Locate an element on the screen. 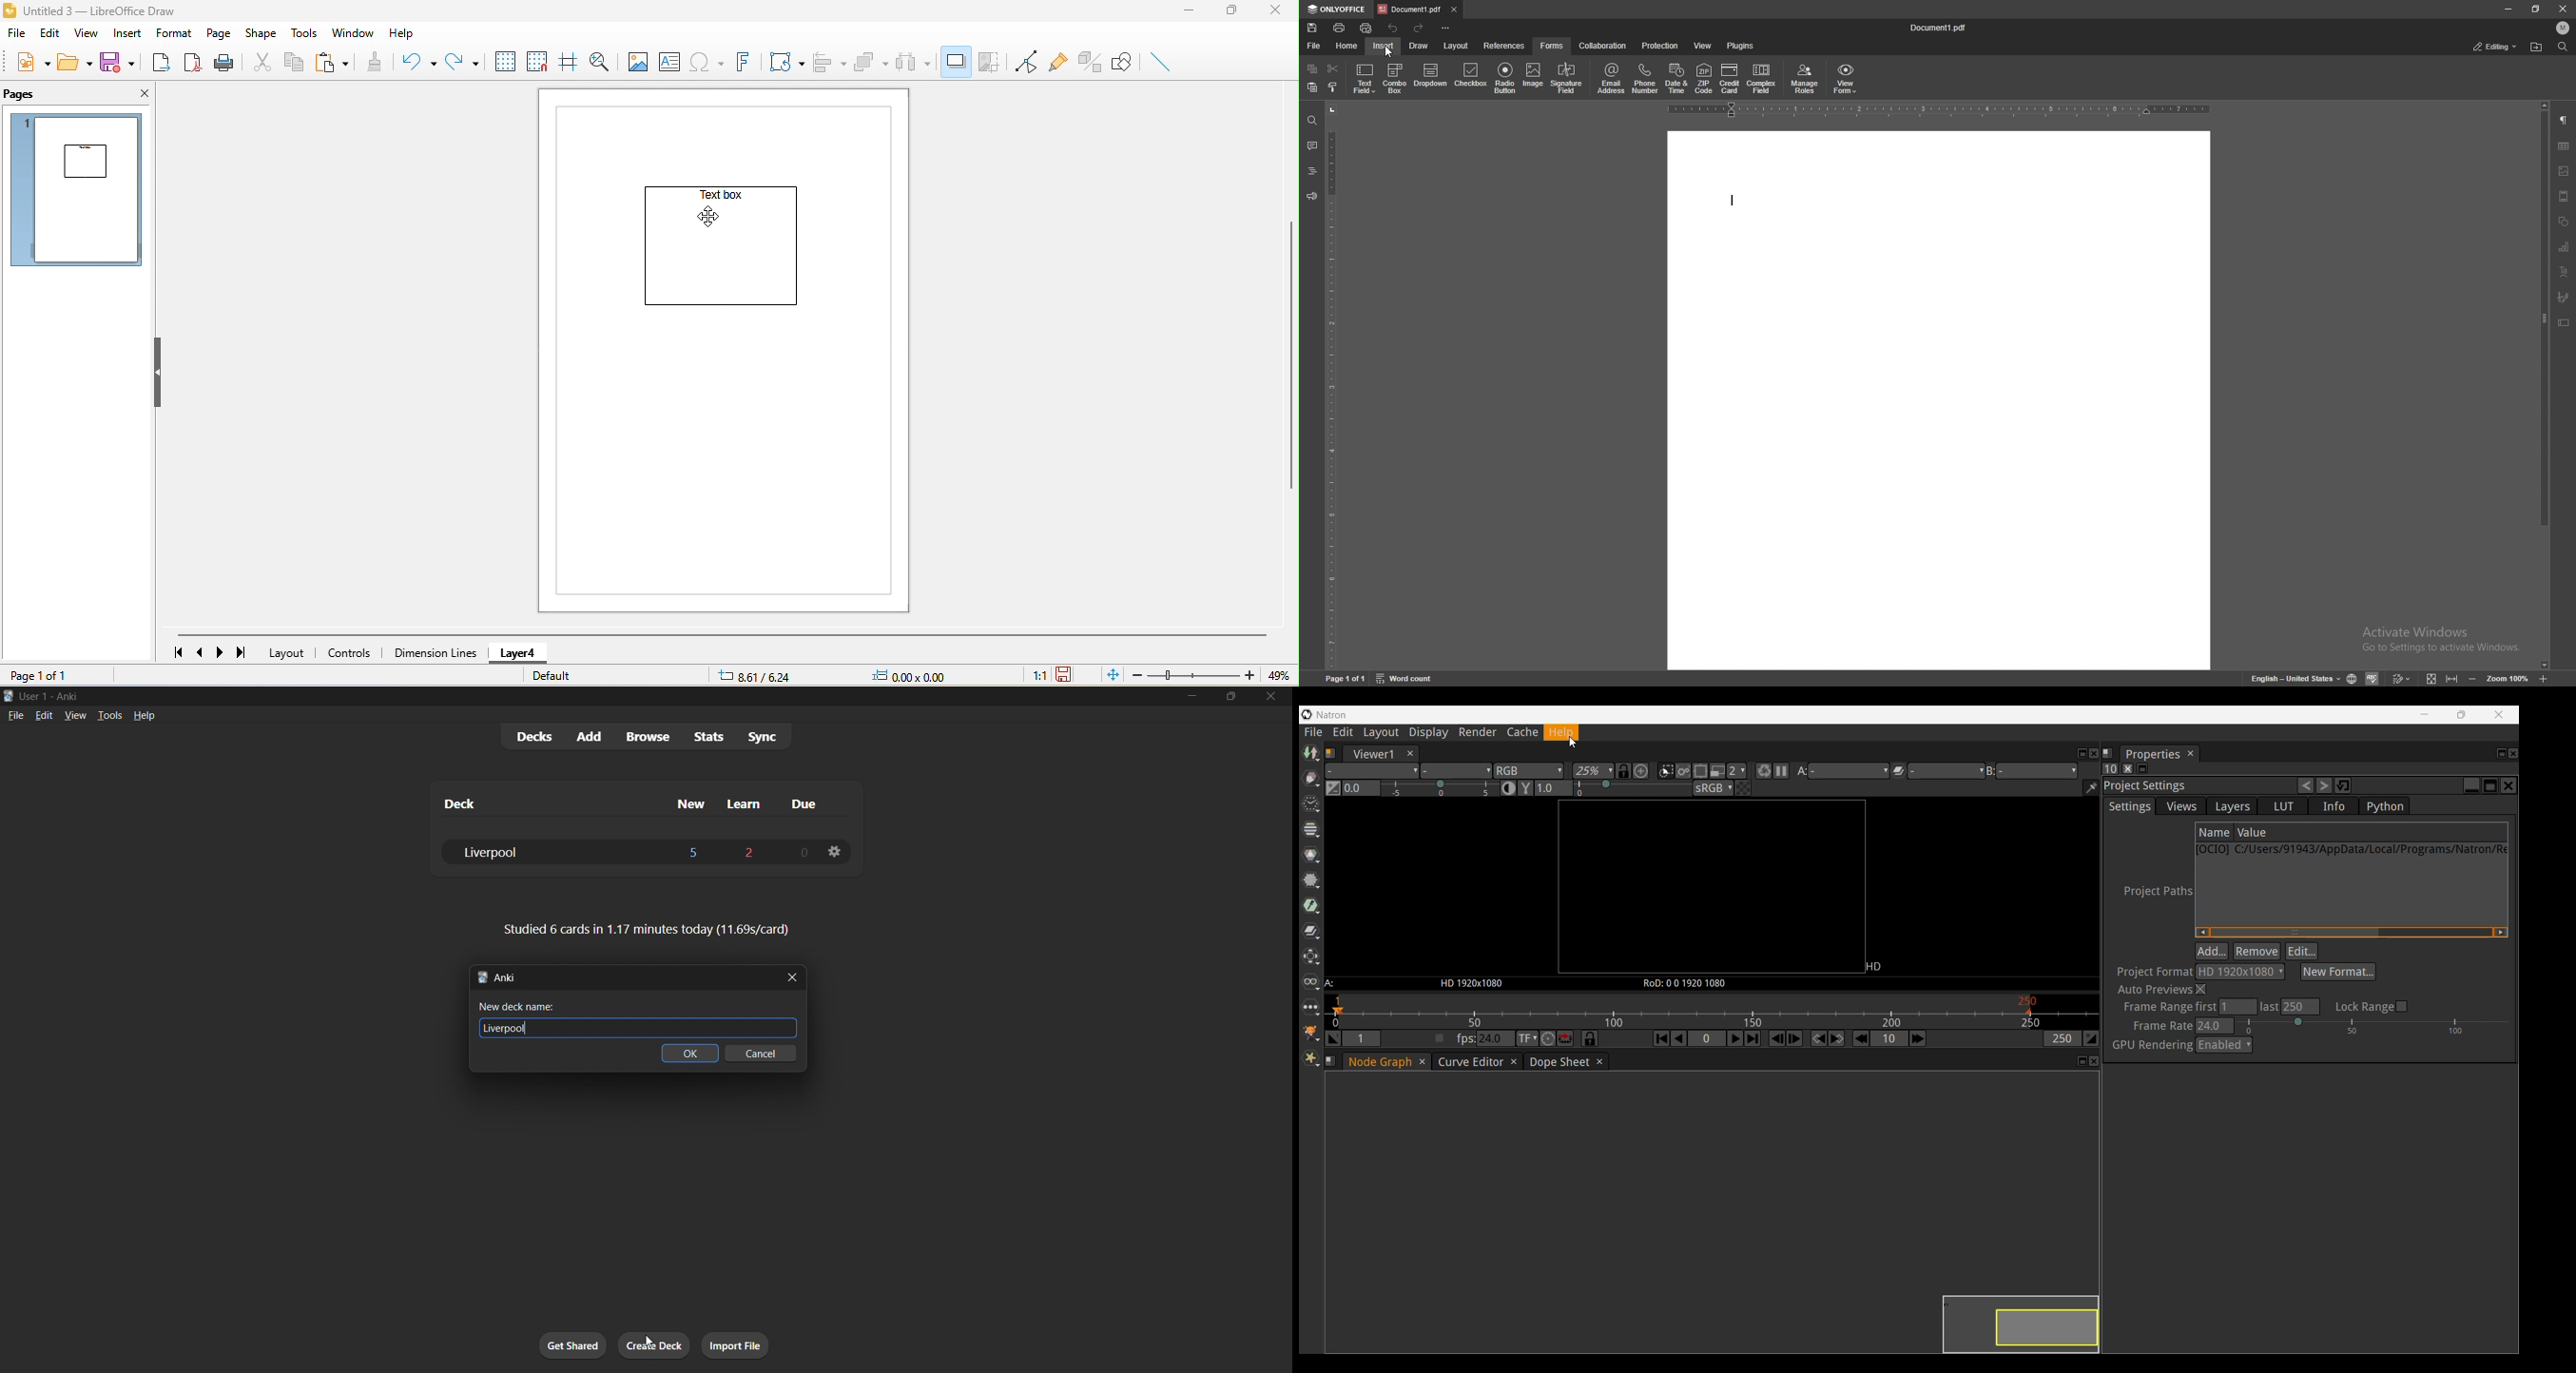  browse is located at coordinates (645, 738).